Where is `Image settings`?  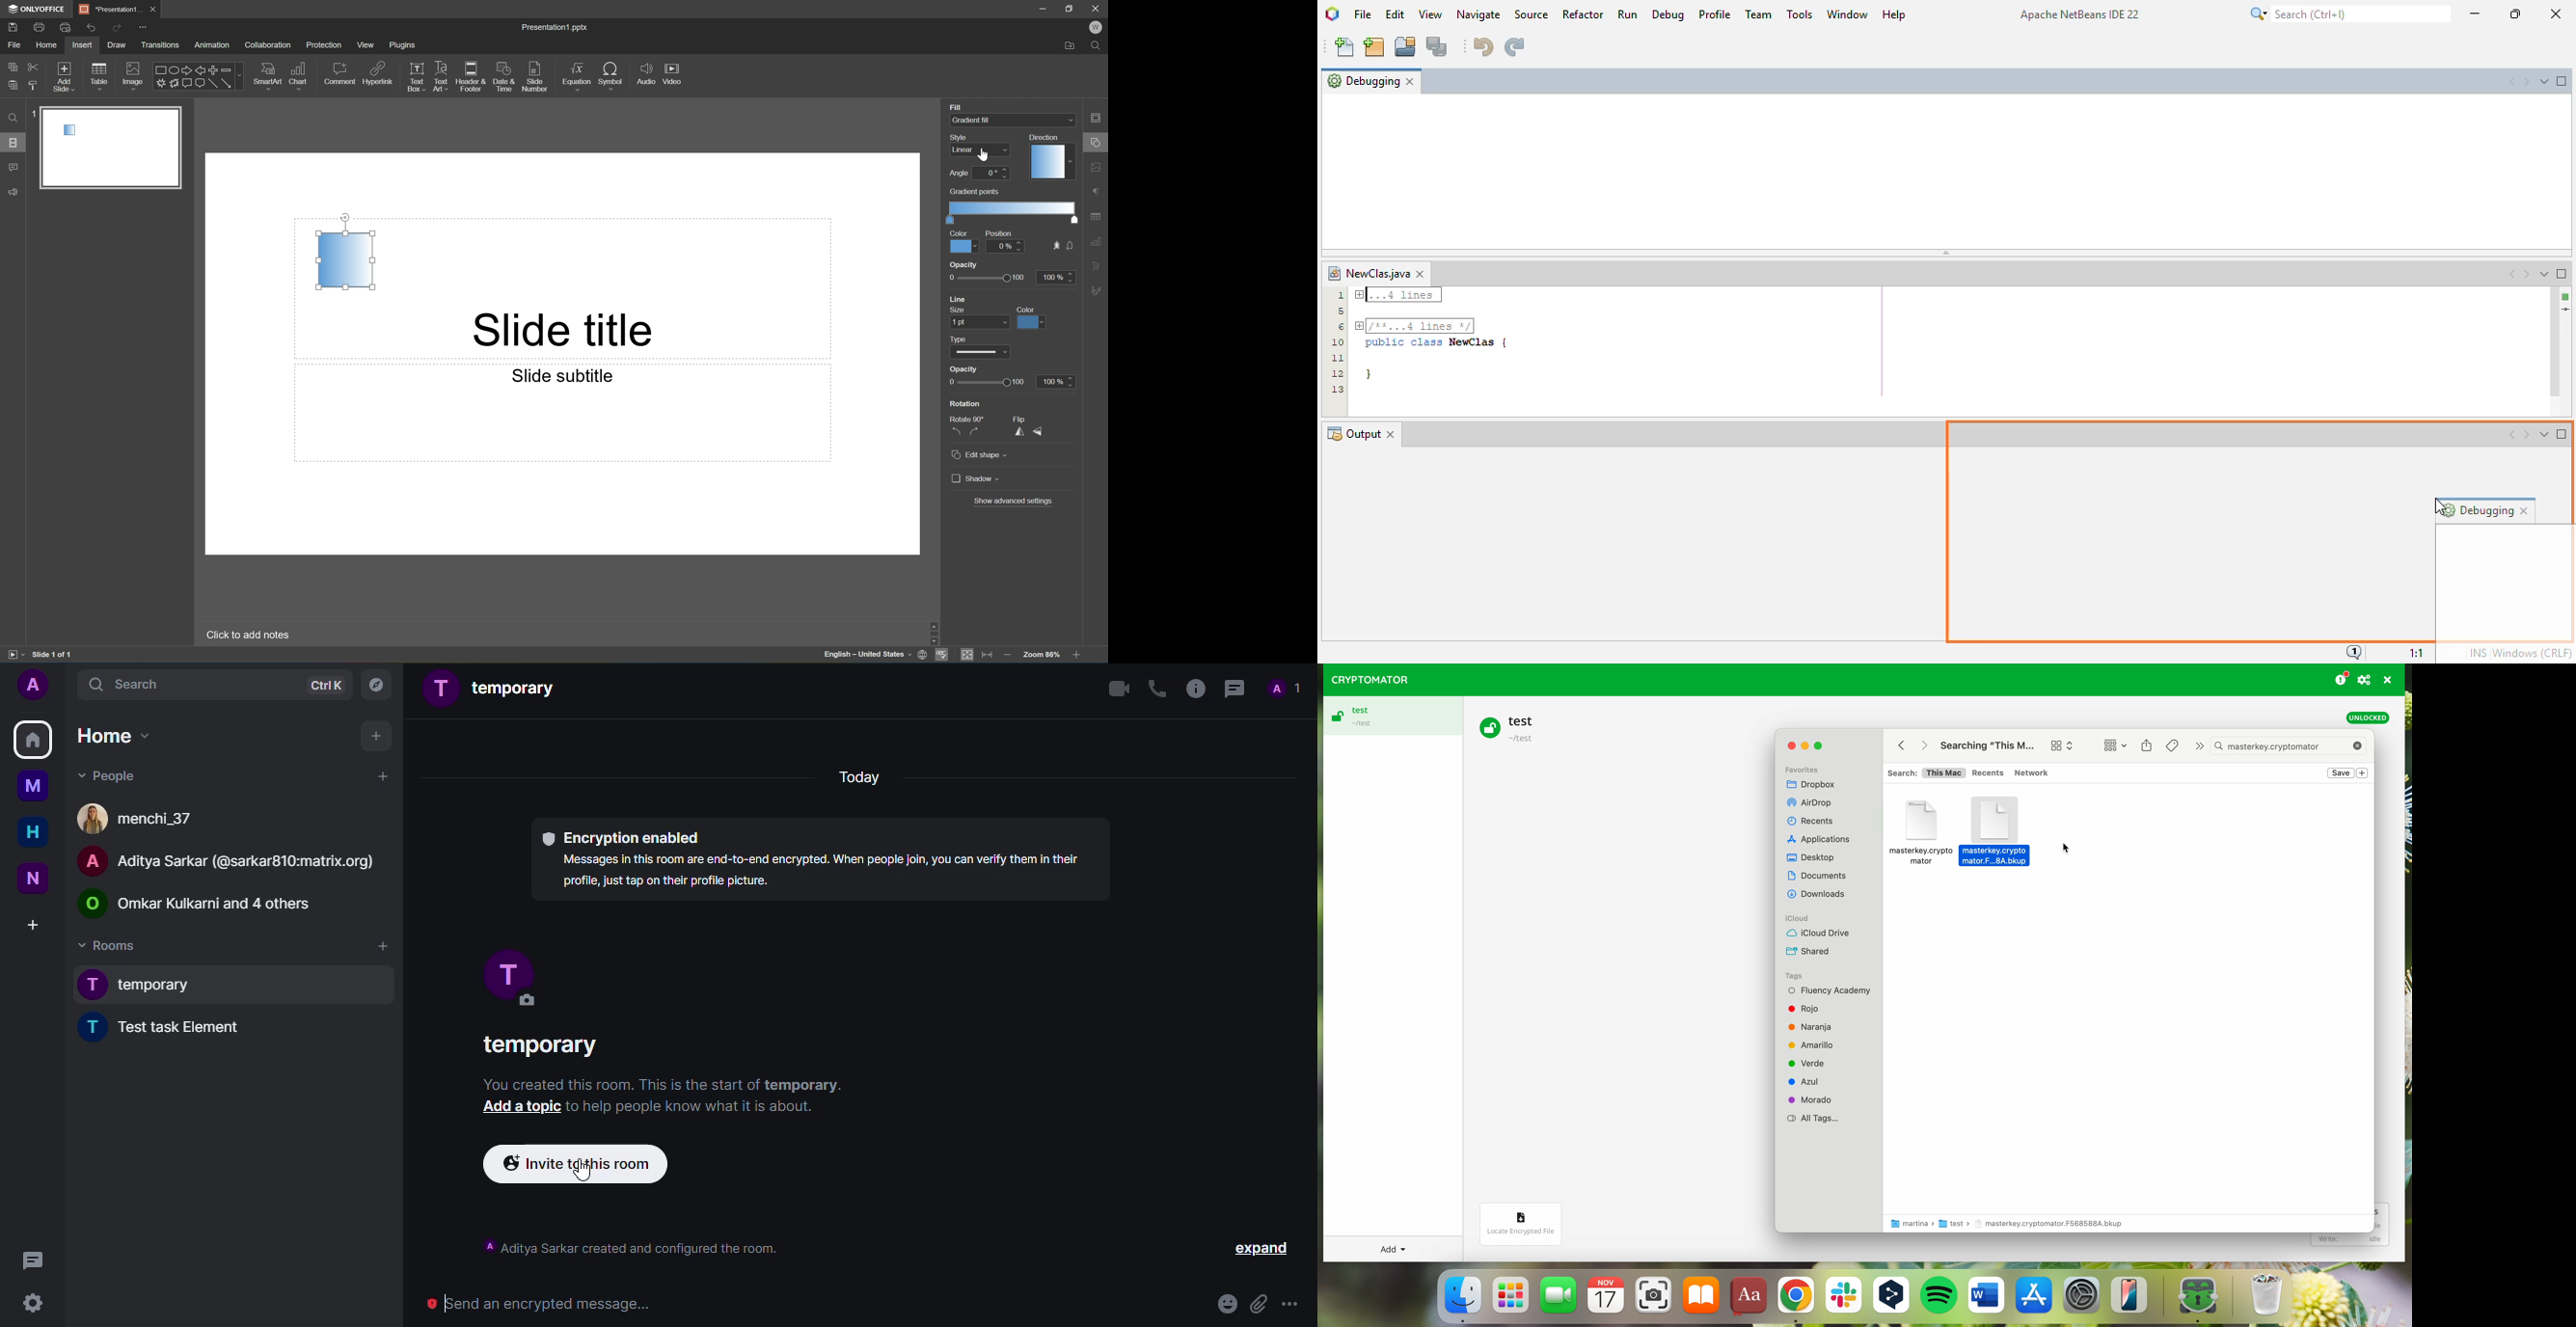
Image settings is located at coordinates (1099, 165).